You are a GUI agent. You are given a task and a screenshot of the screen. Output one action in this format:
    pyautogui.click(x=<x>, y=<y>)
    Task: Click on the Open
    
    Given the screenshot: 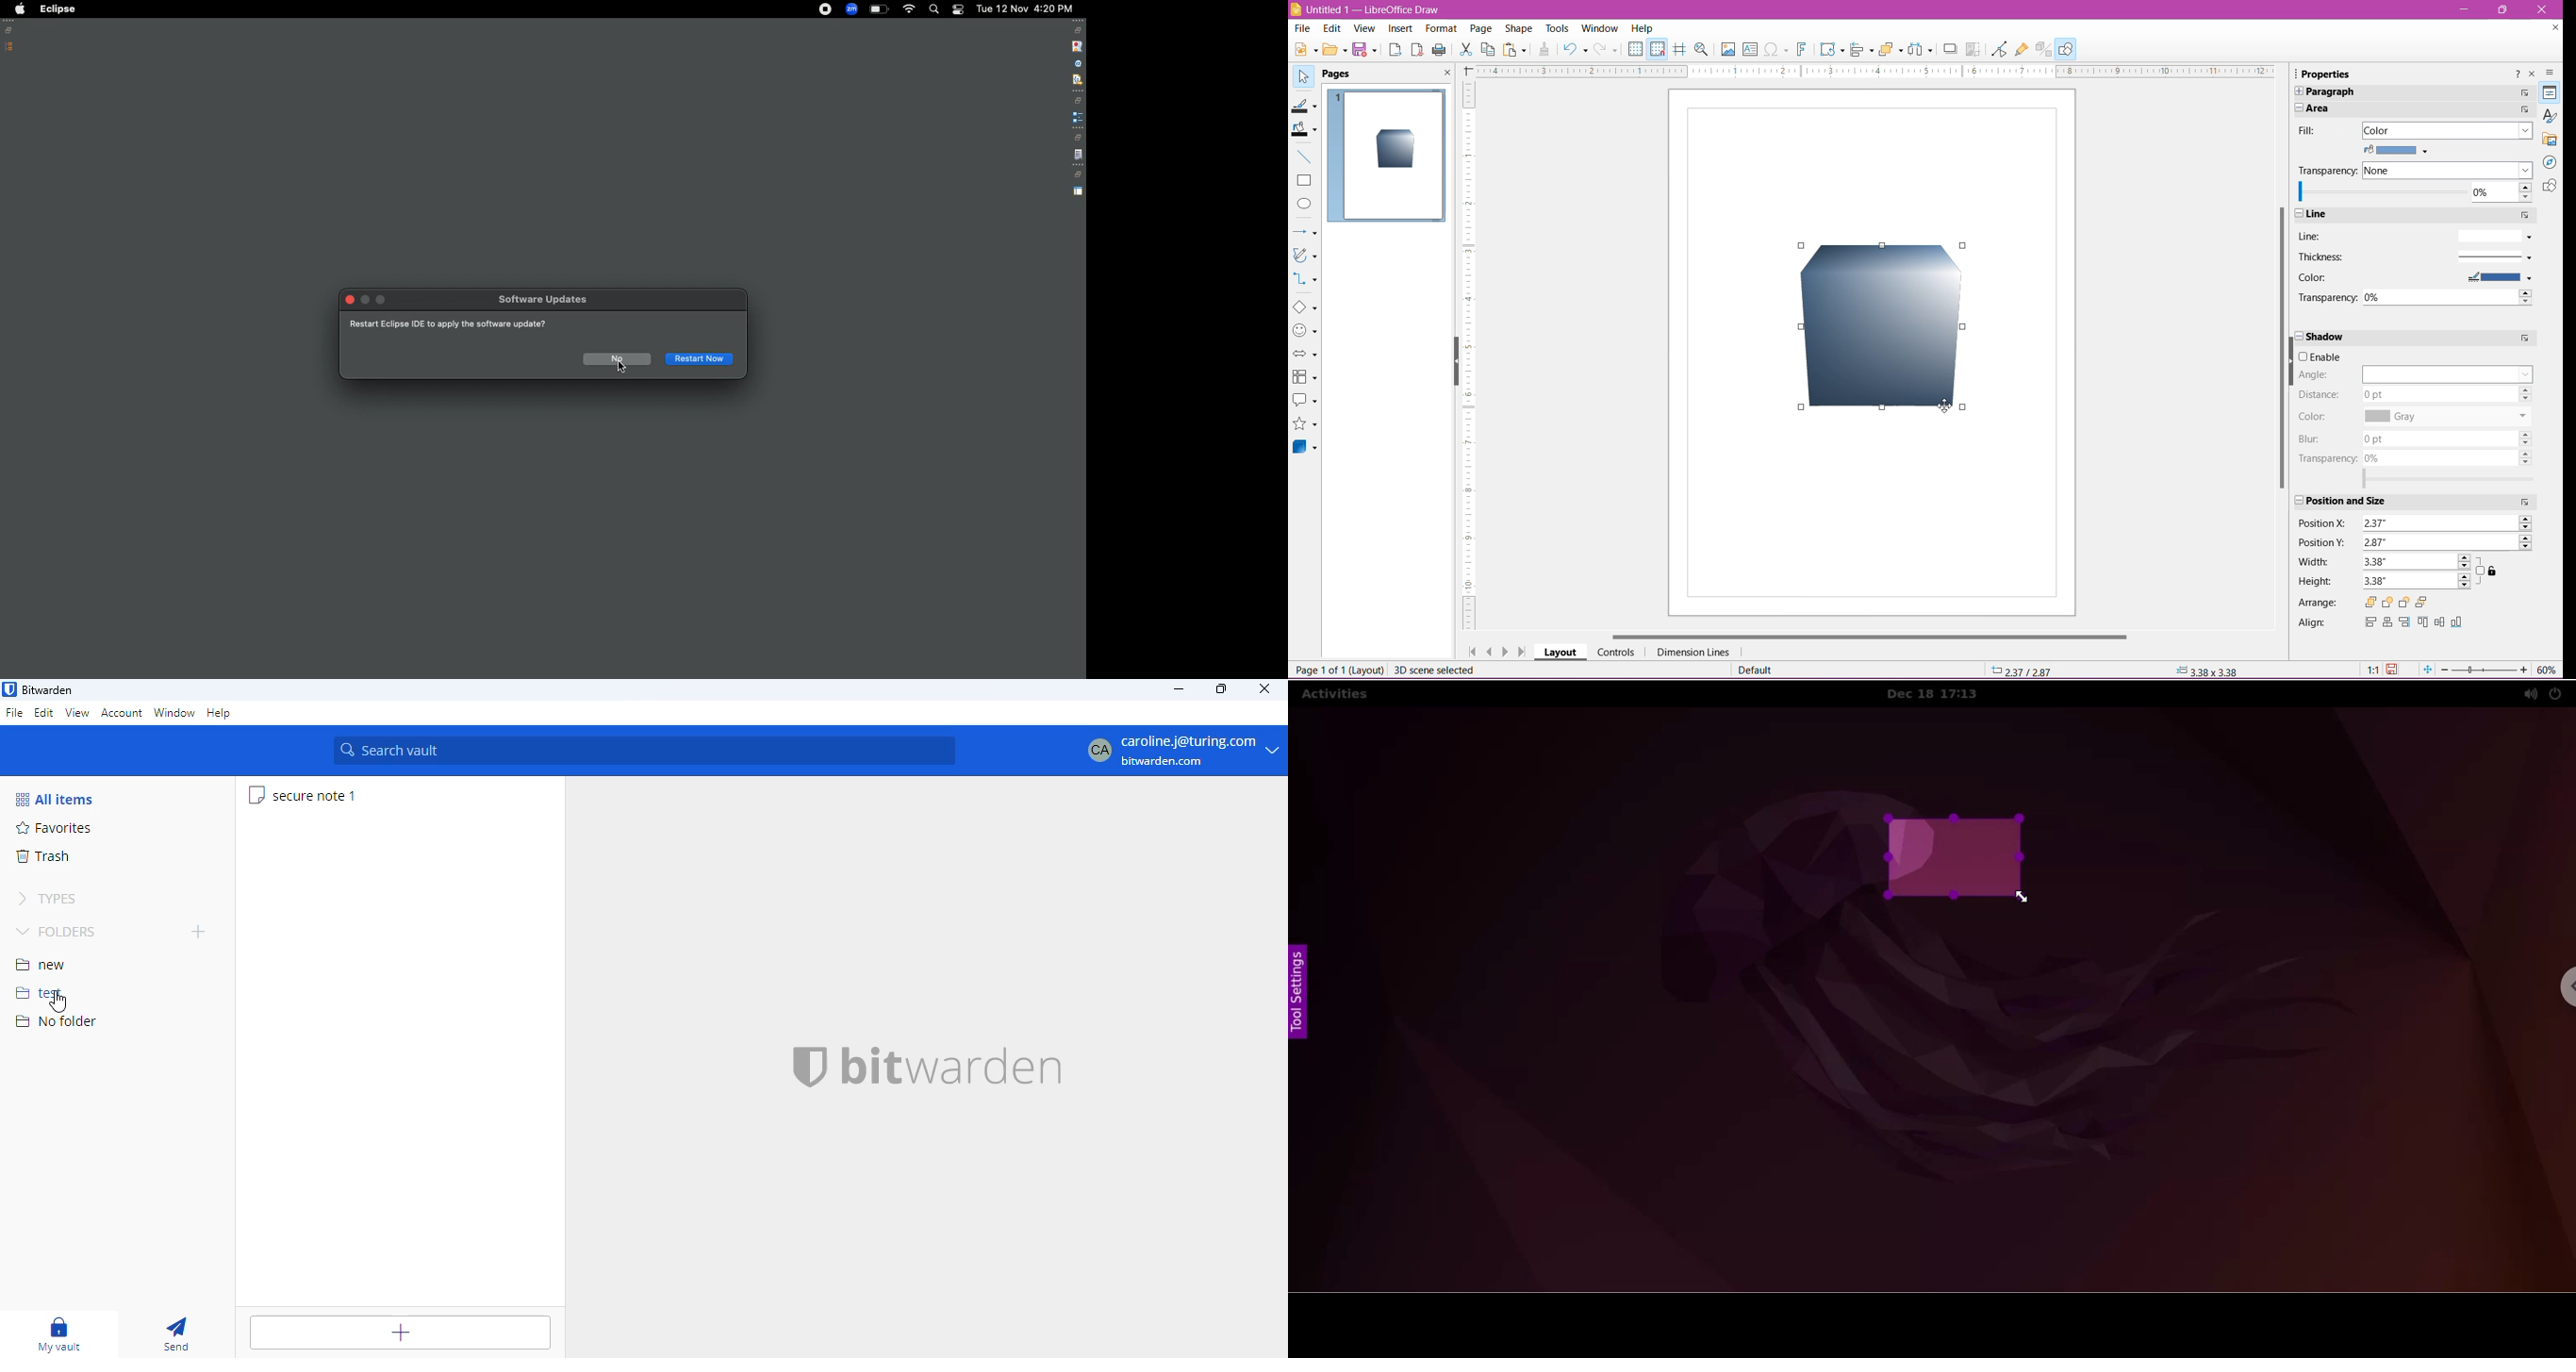 What is the action you would take?
    pyautogui.click(x=1334, y=50)
    